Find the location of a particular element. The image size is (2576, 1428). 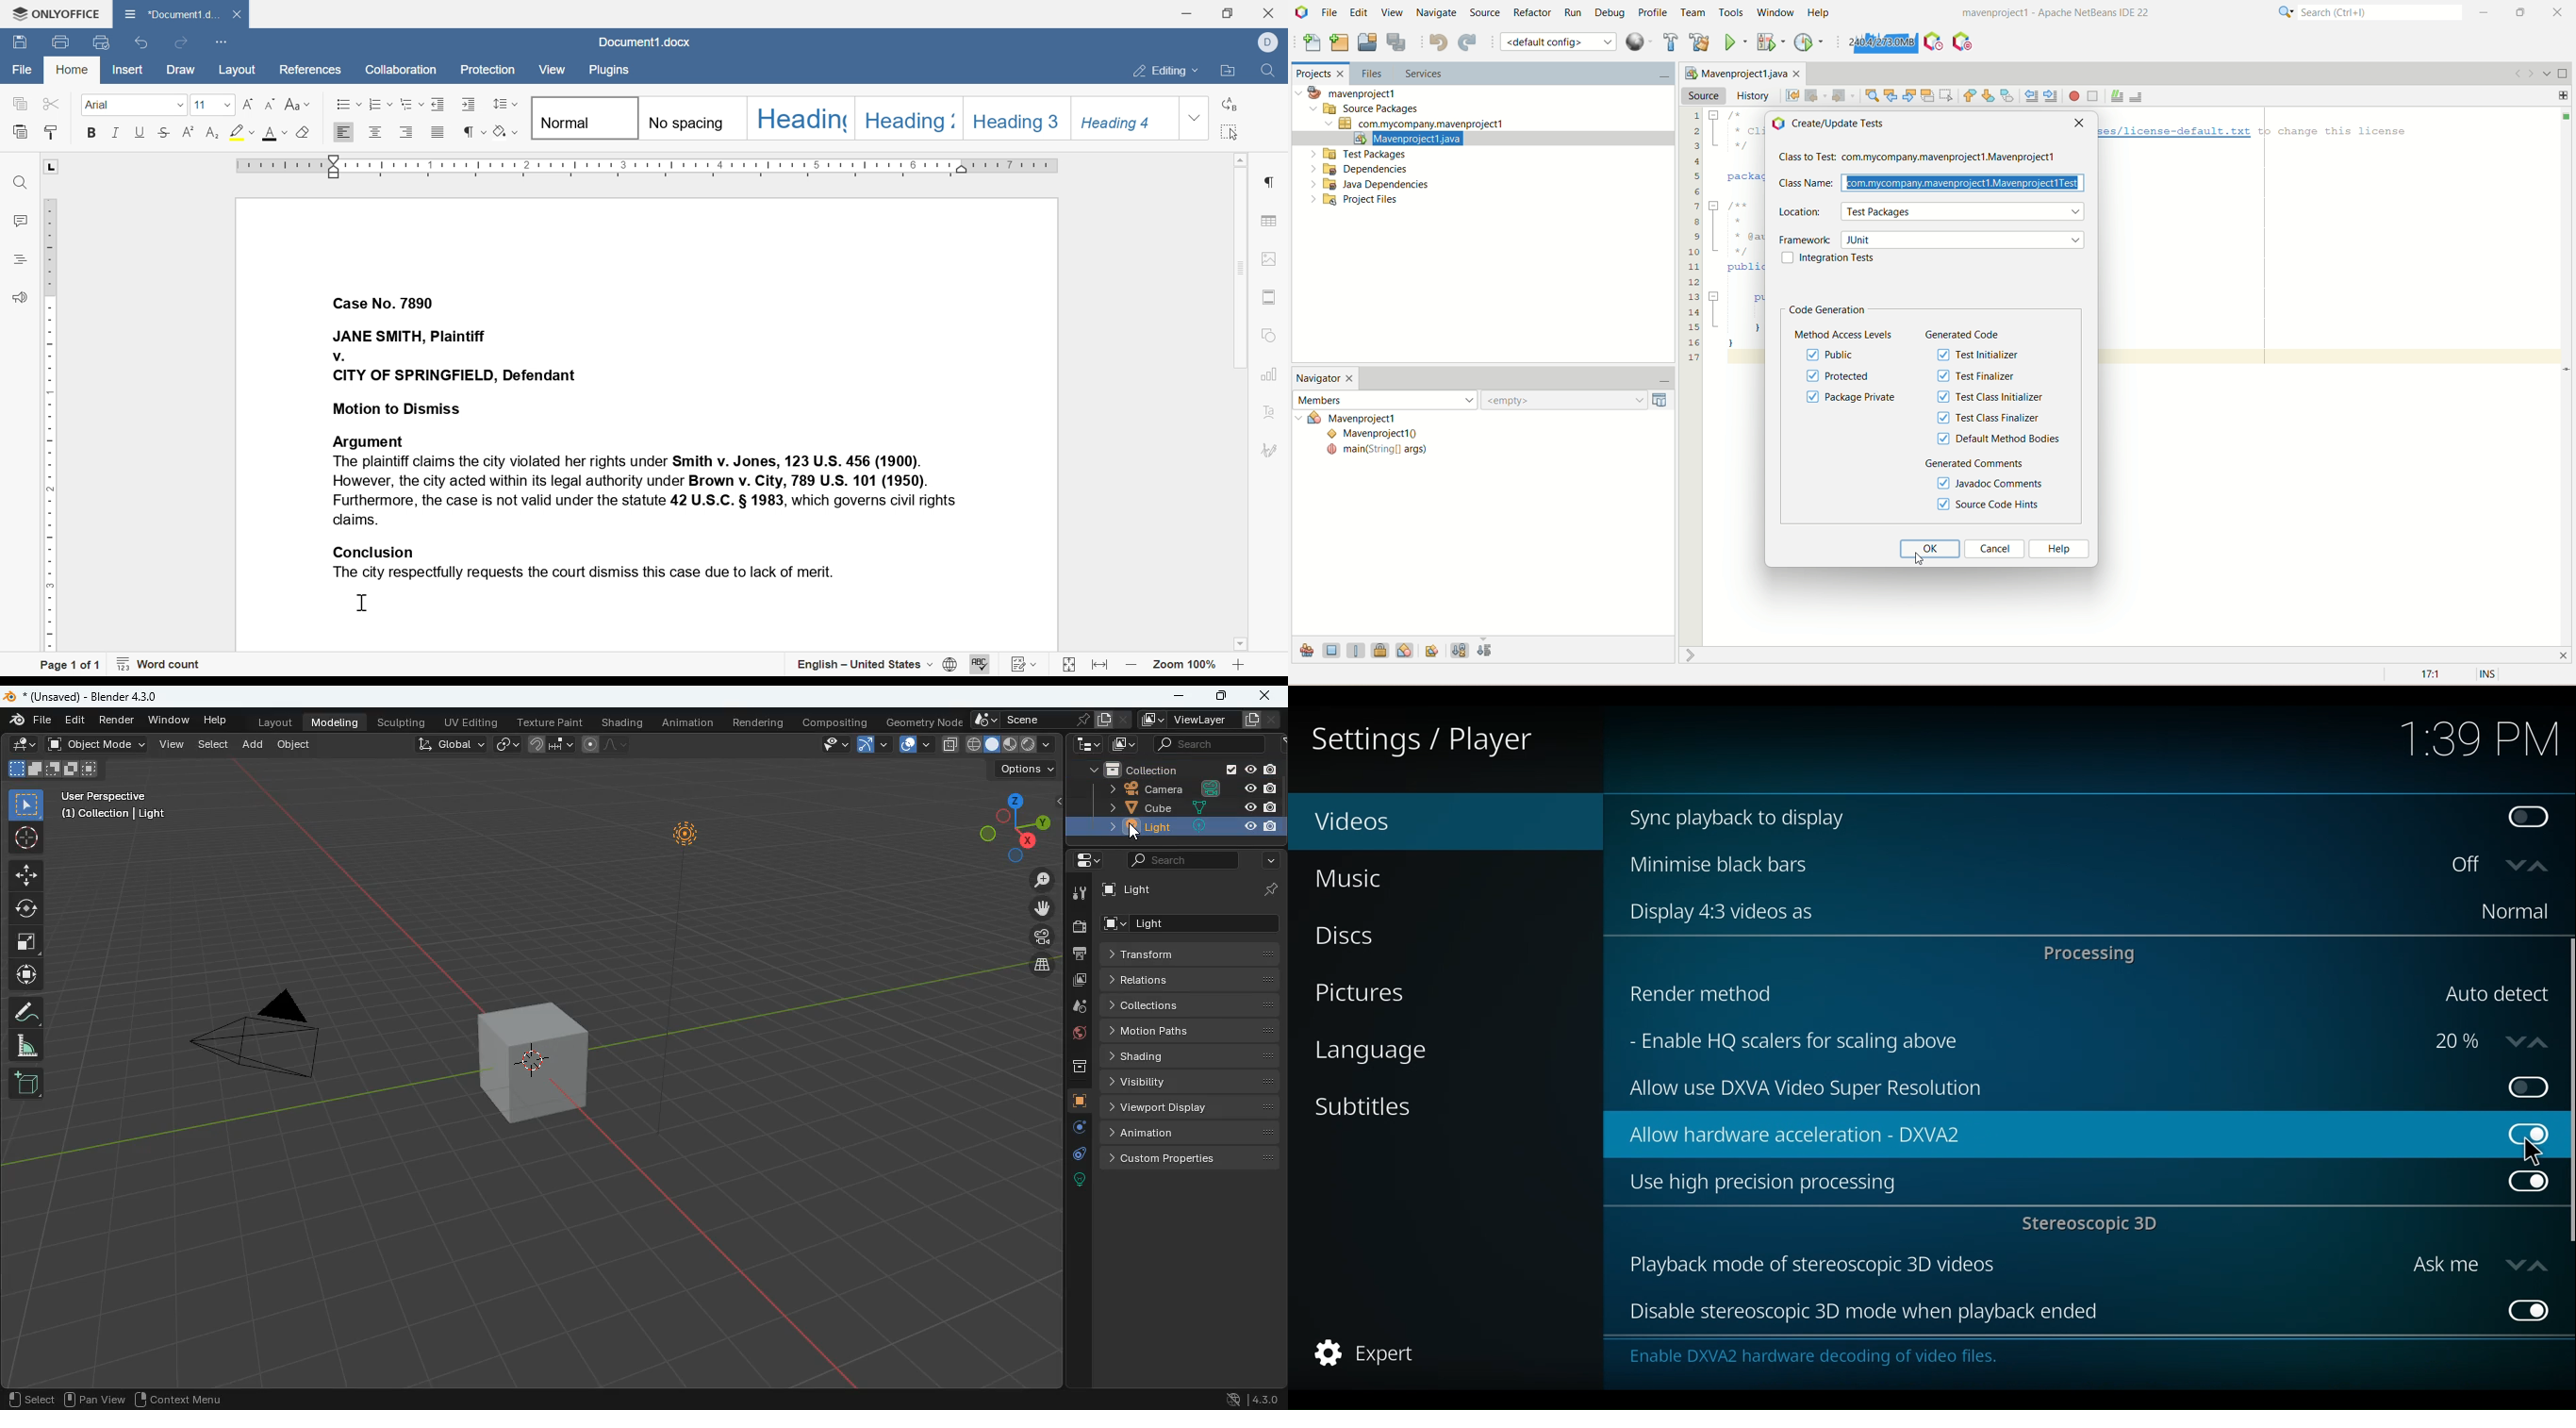

Allow hardware acceleration -DXVA2 is located at coordinates (2043, 1135).